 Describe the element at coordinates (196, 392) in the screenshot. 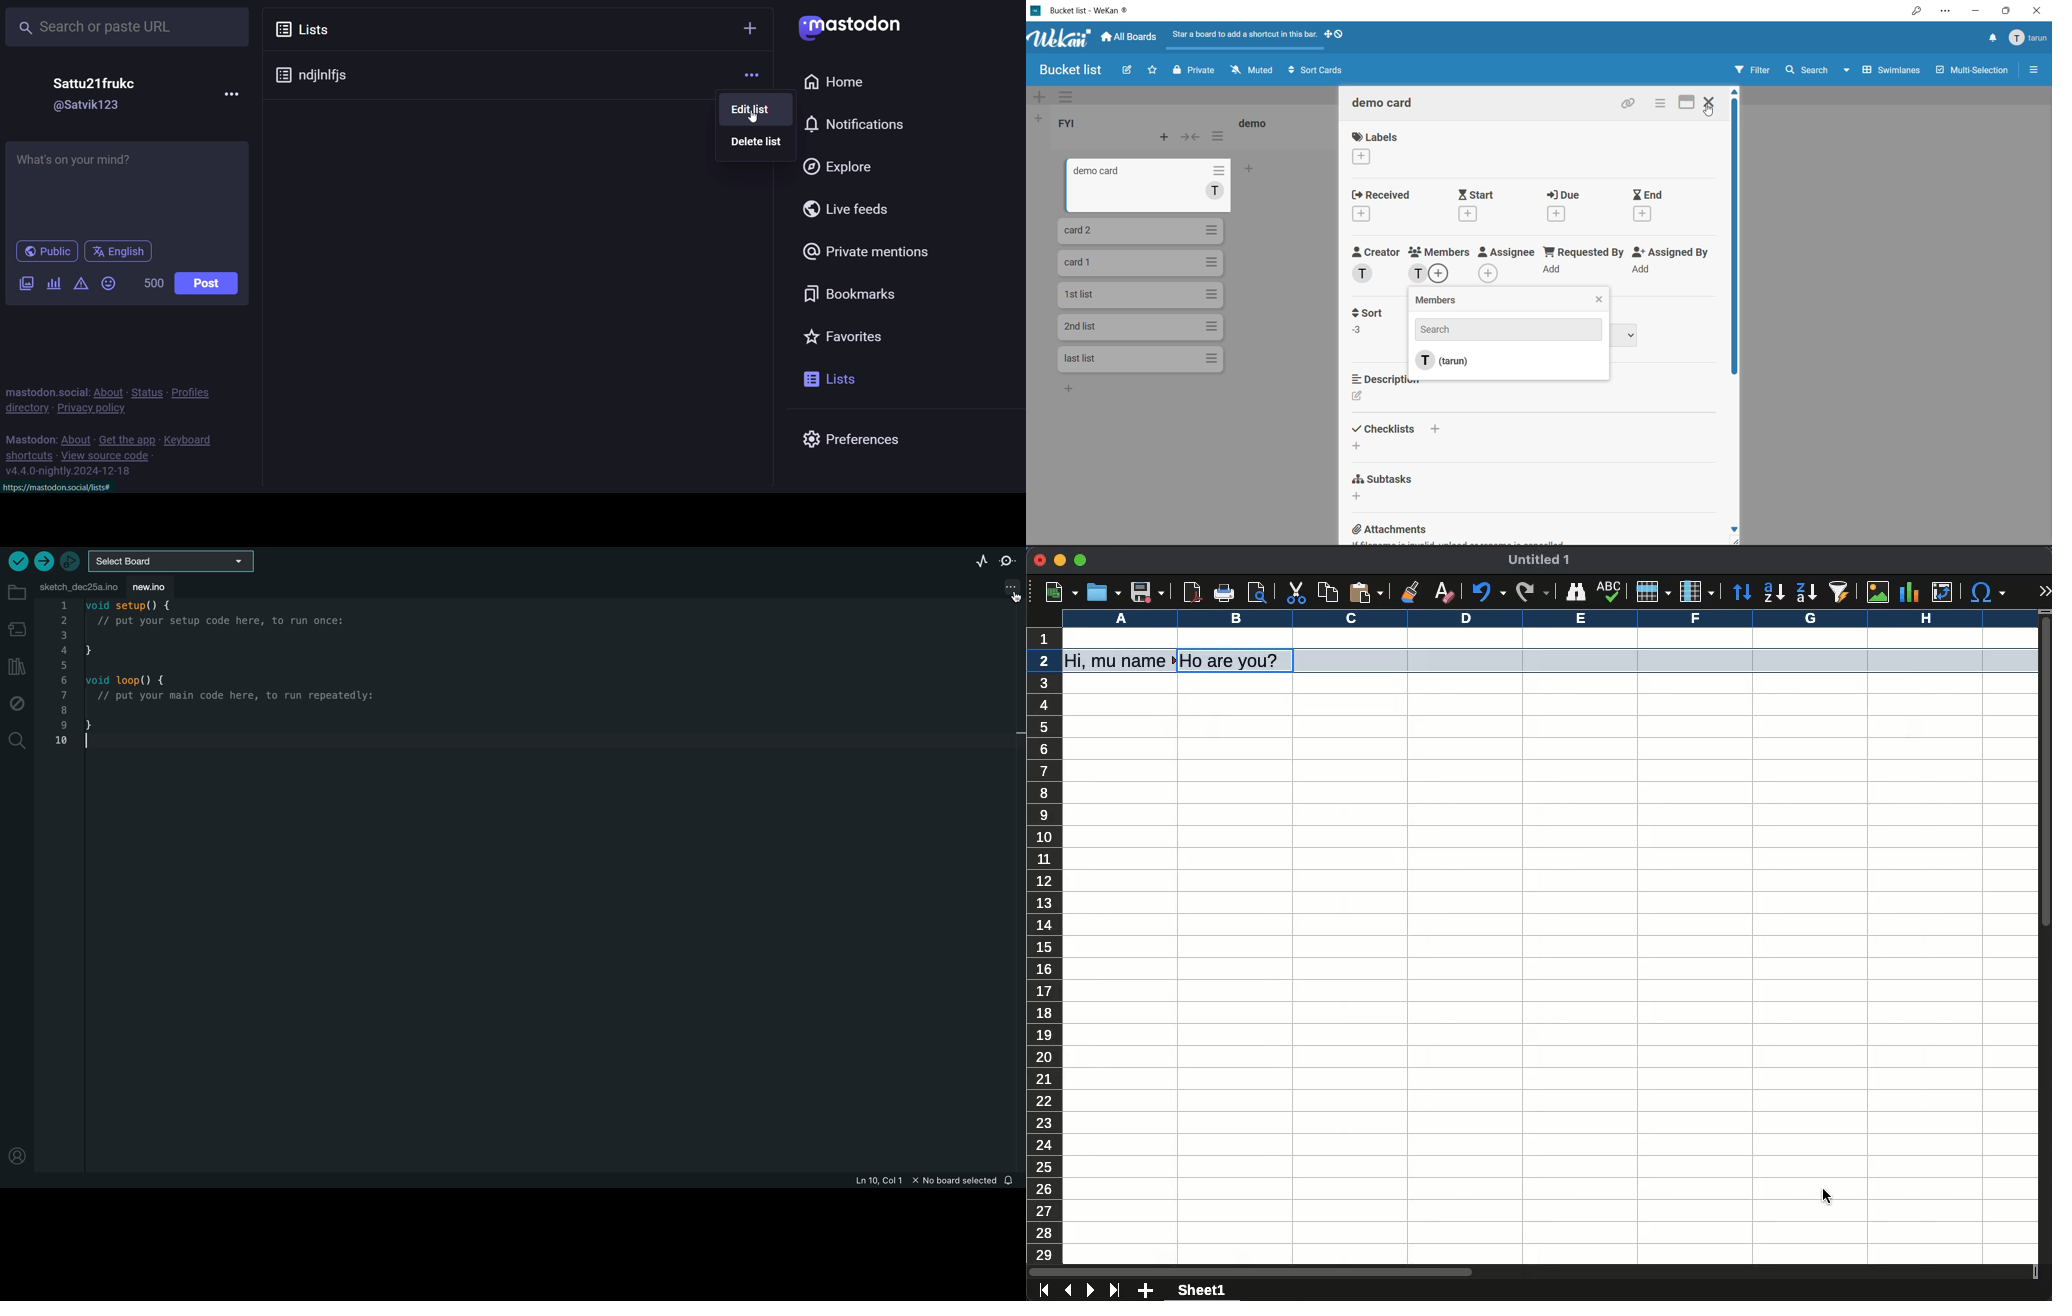

I see `profiles` at that location.